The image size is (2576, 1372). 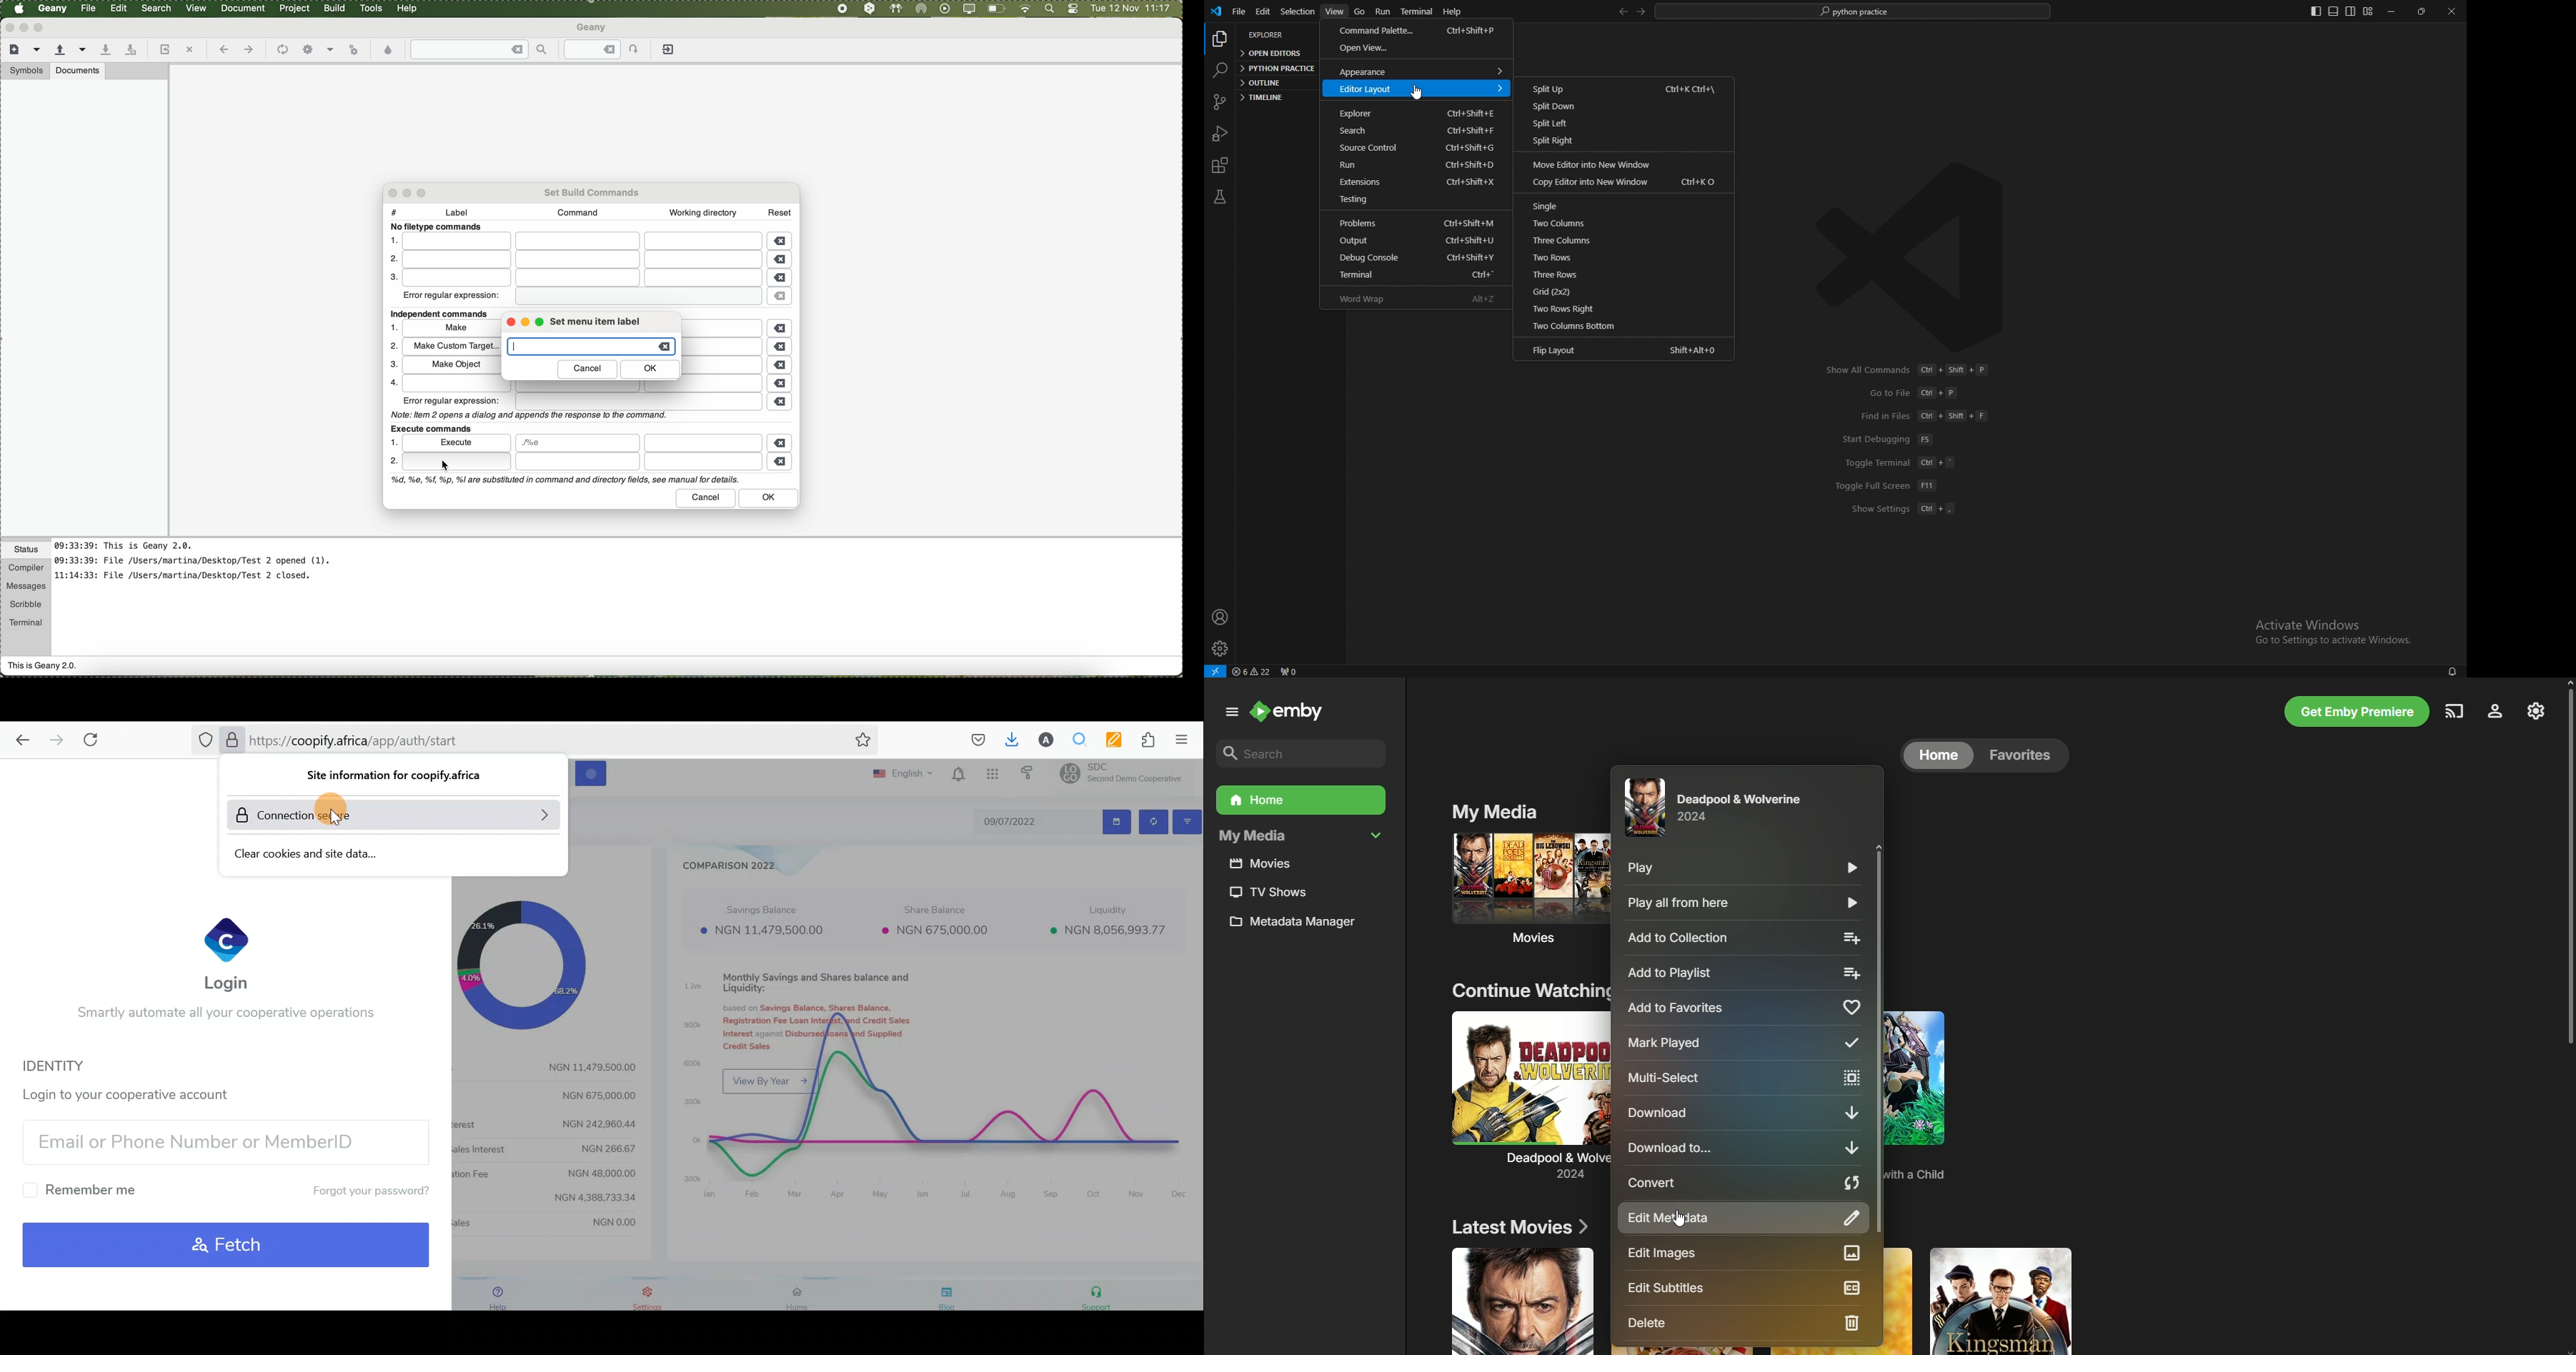 What do you see at coordinates (2565, 870) in the screenshot?
I see `Scroll` at bounding box center [2565, 870].